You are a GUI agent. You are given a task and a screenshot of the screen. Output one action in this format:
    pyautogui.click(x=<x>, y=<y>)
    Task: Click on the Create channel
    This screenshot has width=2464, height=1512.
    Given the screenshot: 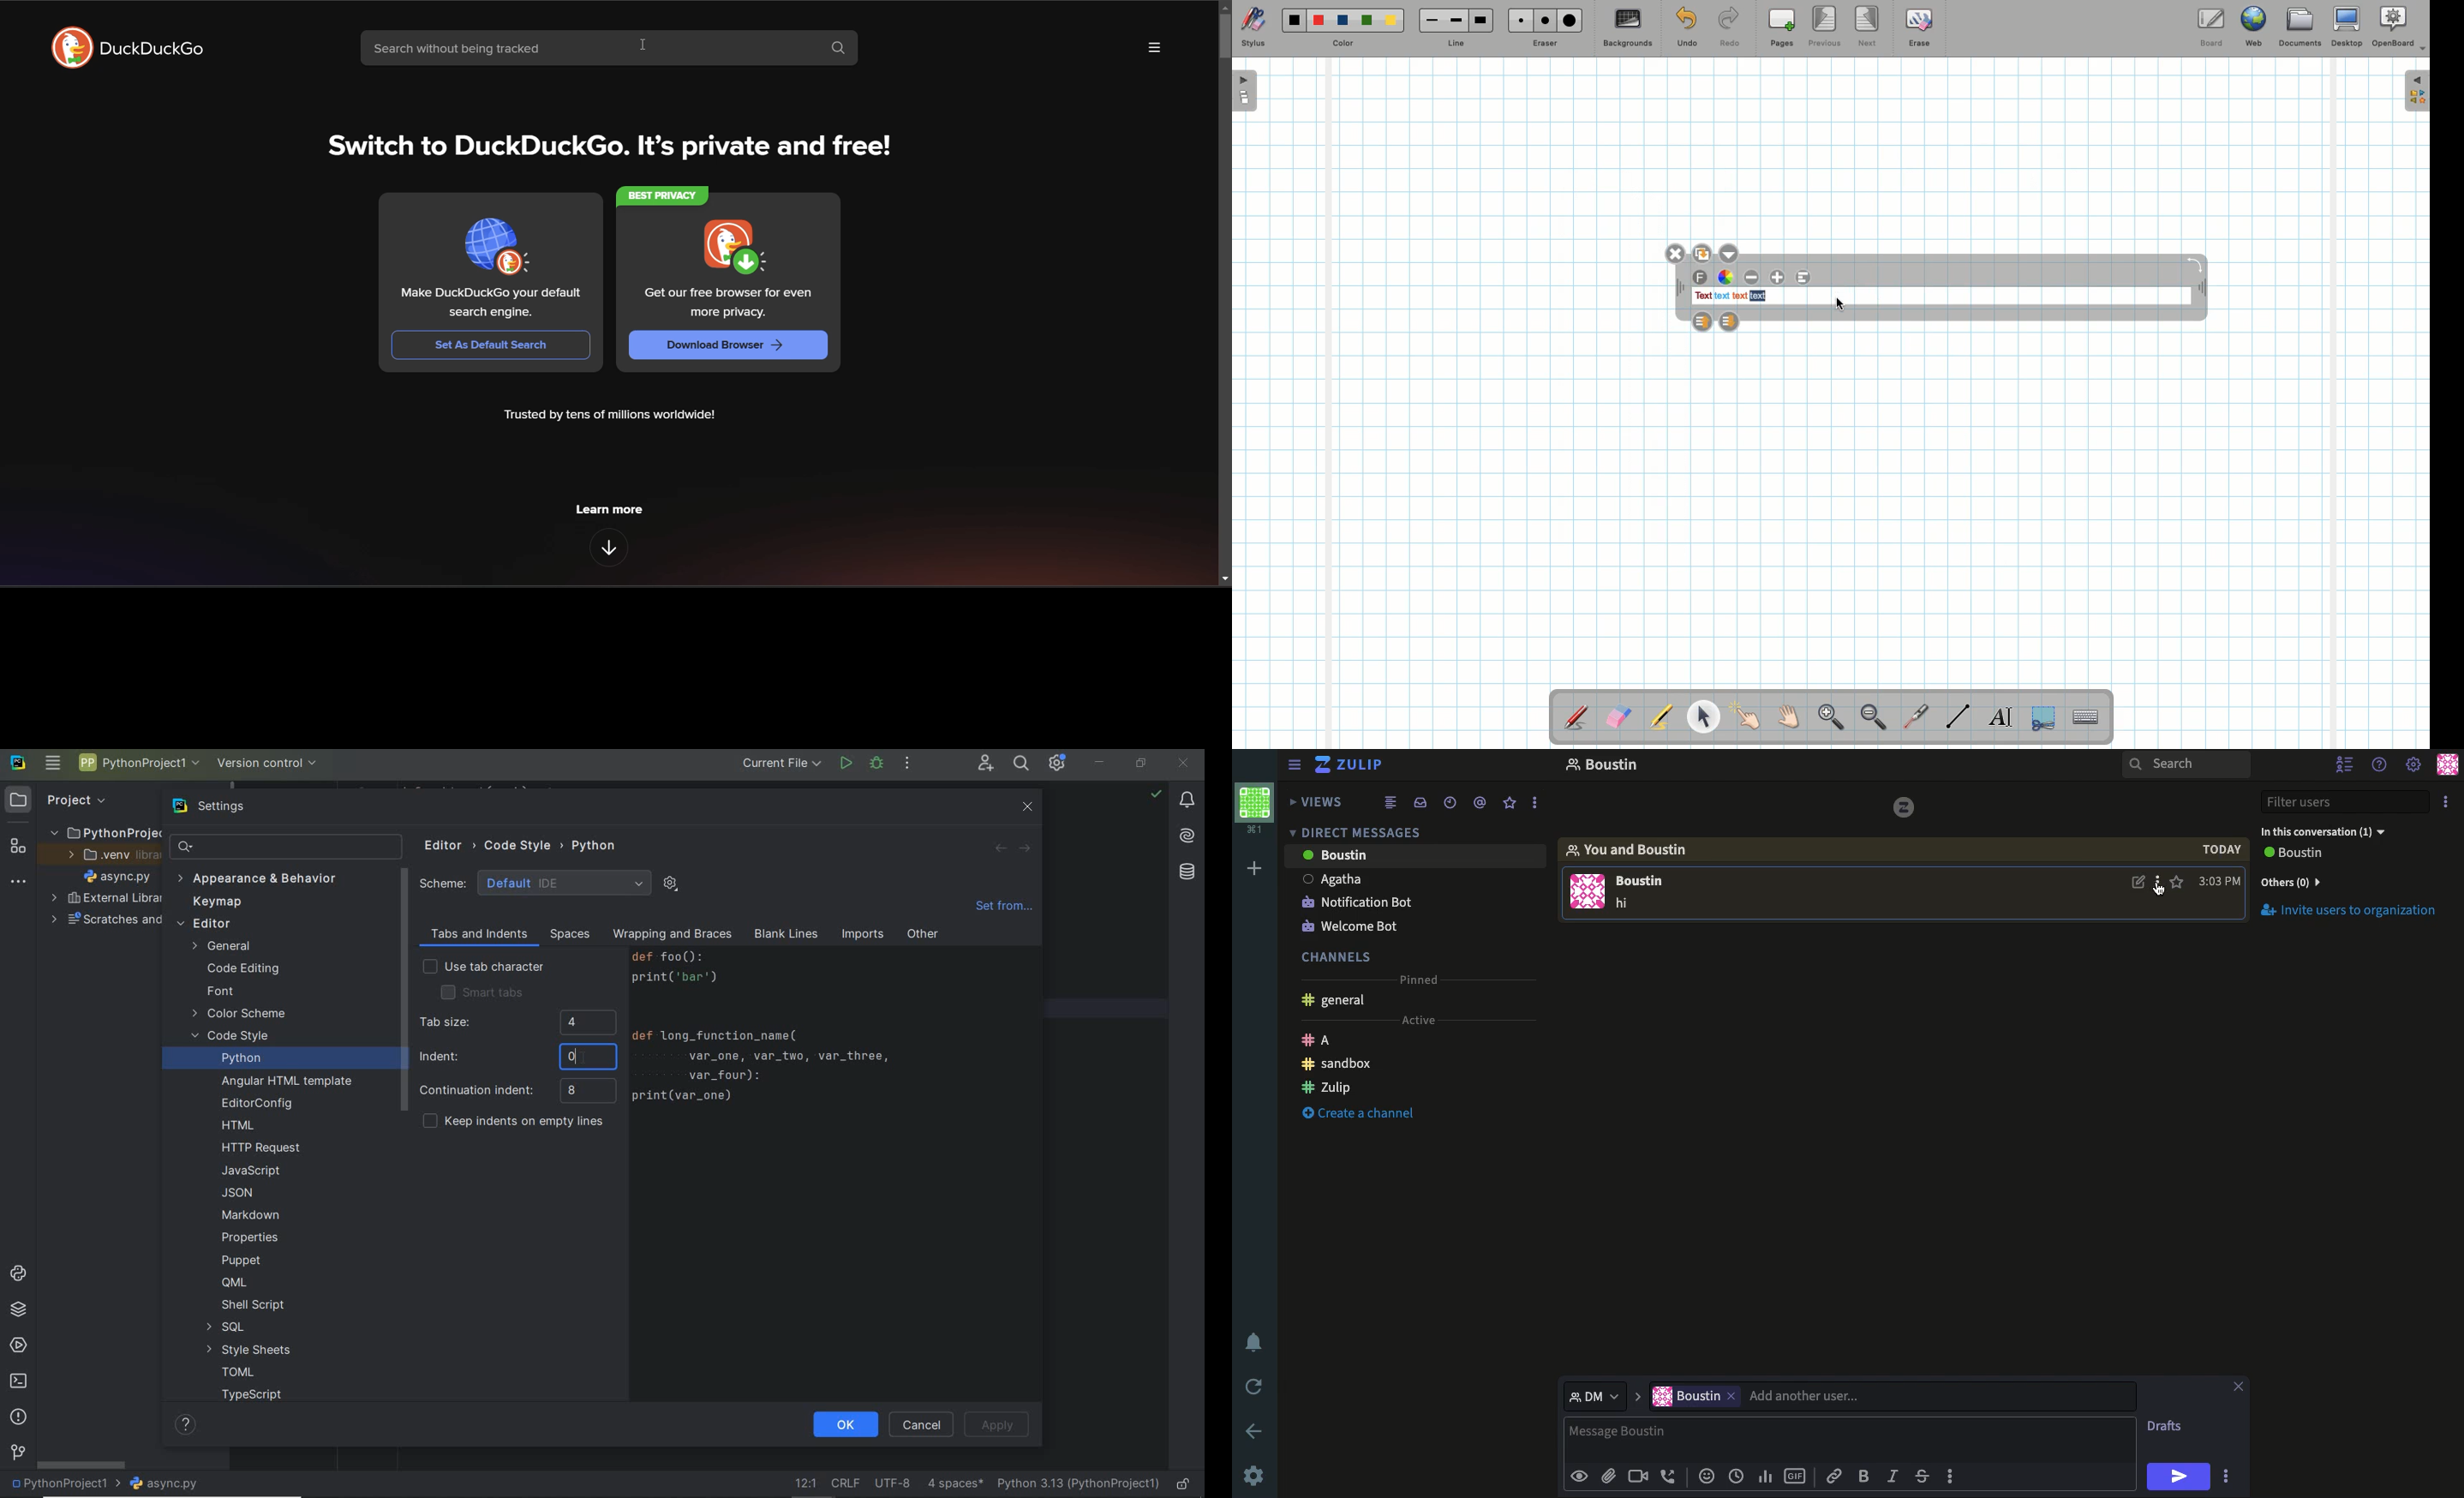 What is the action you would take?
    pyautogui.click(x=1360, y=1115)
    